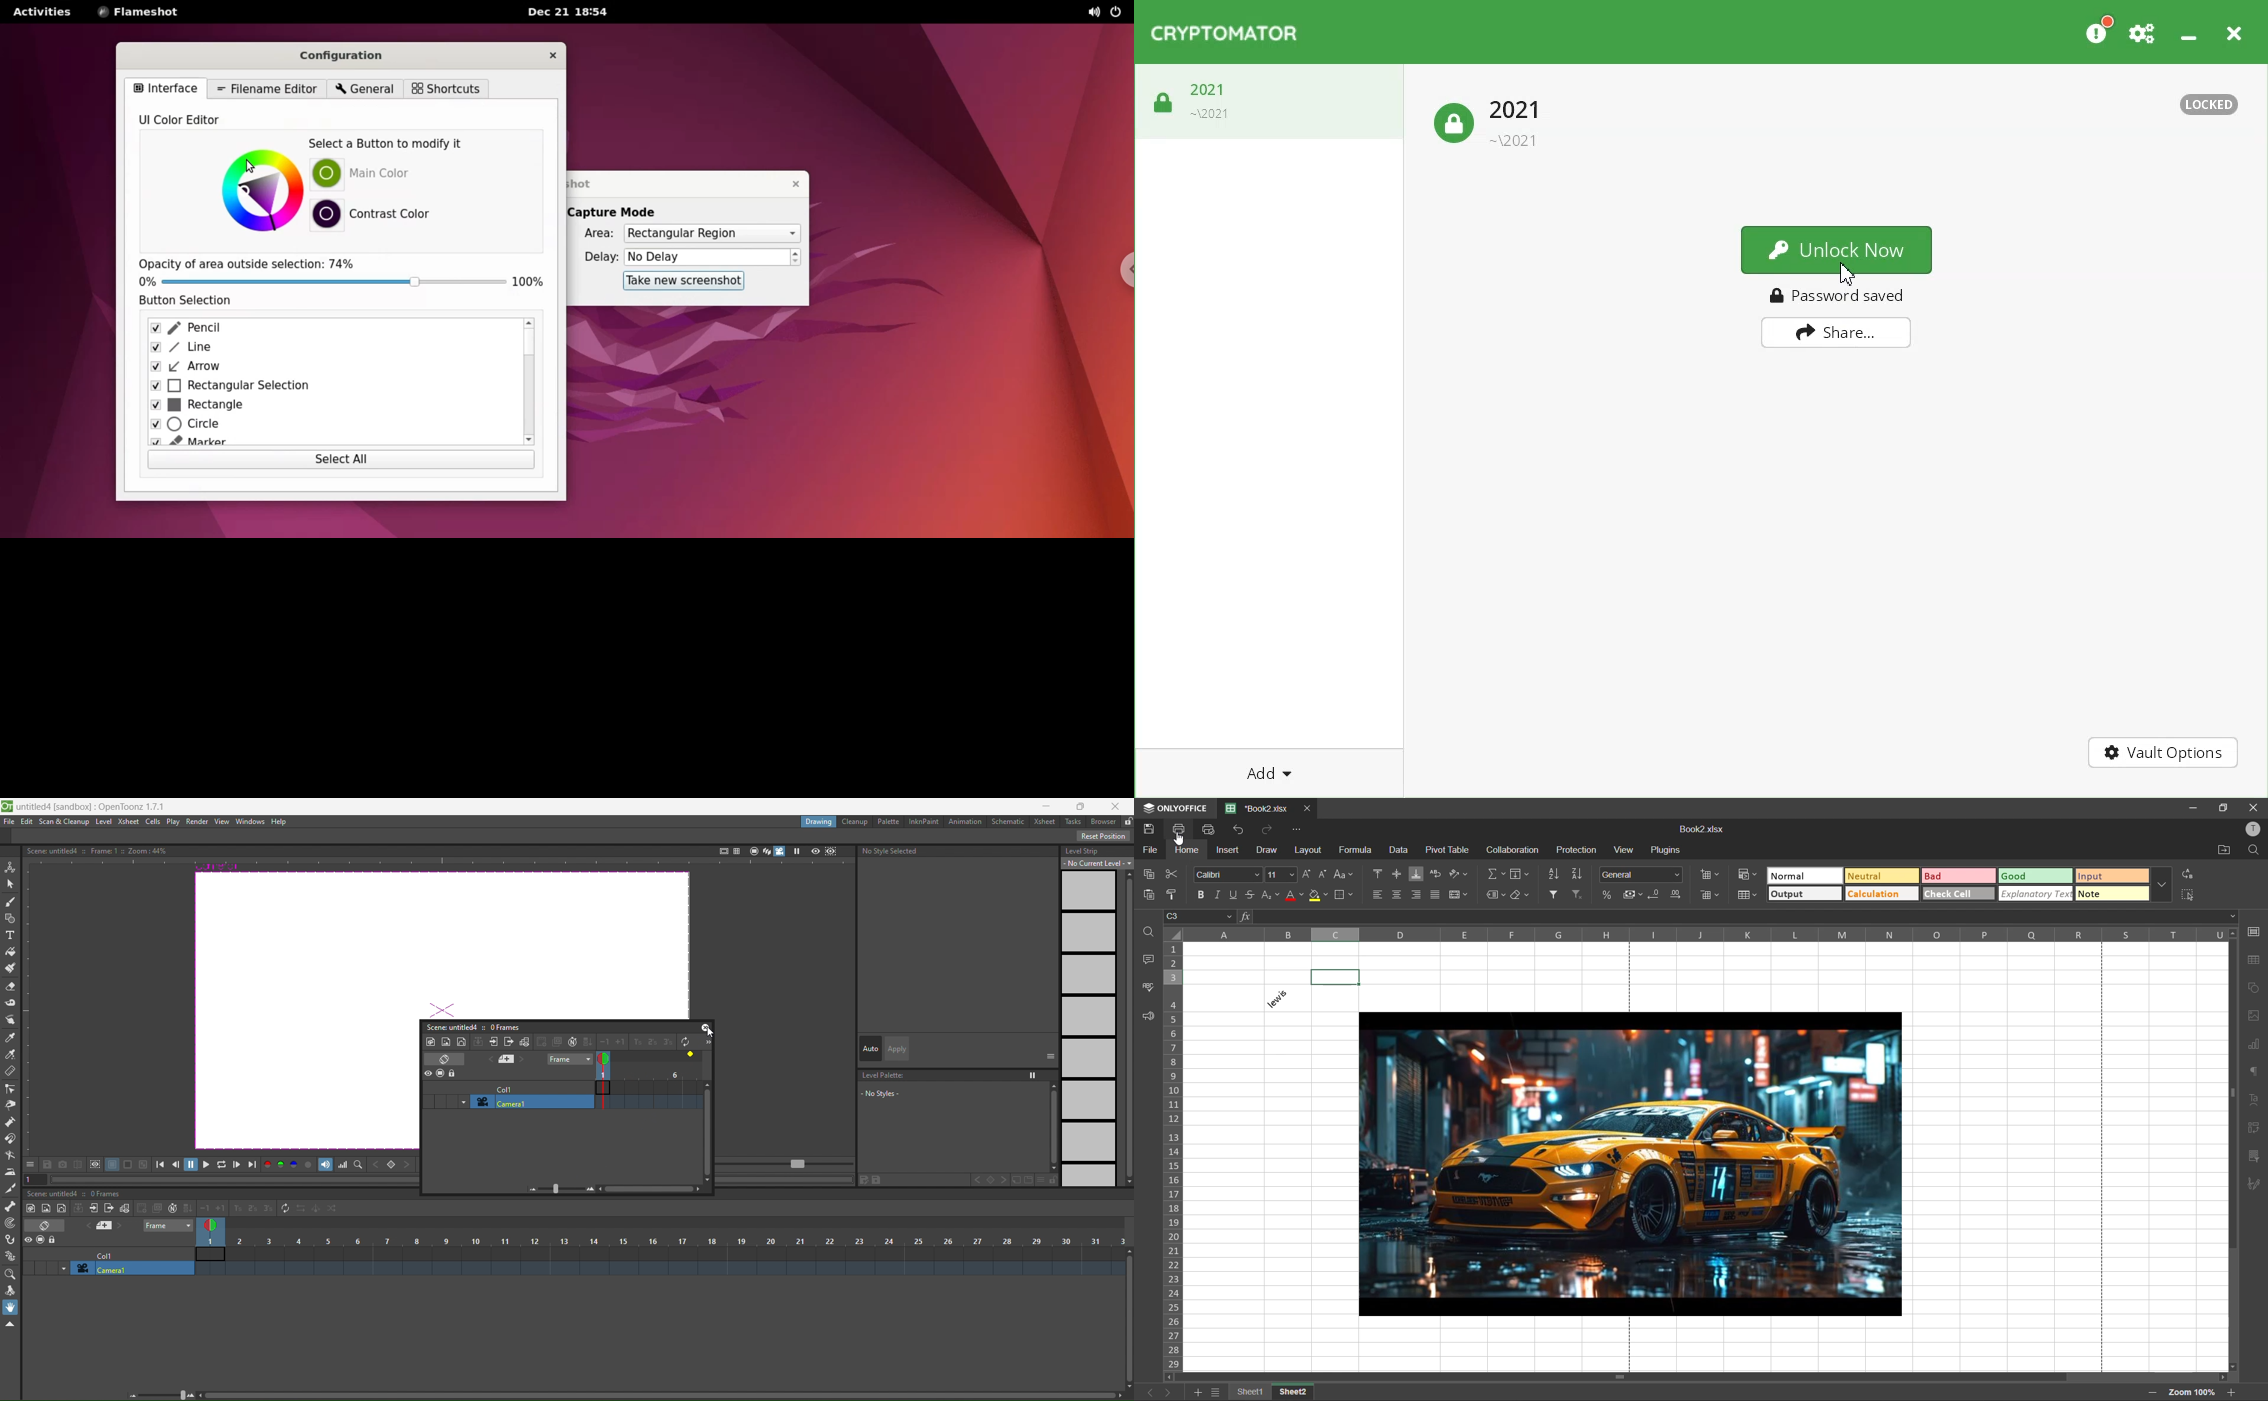 The height and width of the screenshot is (1428, 2268). I want to click on protection, so click(1576, 849).